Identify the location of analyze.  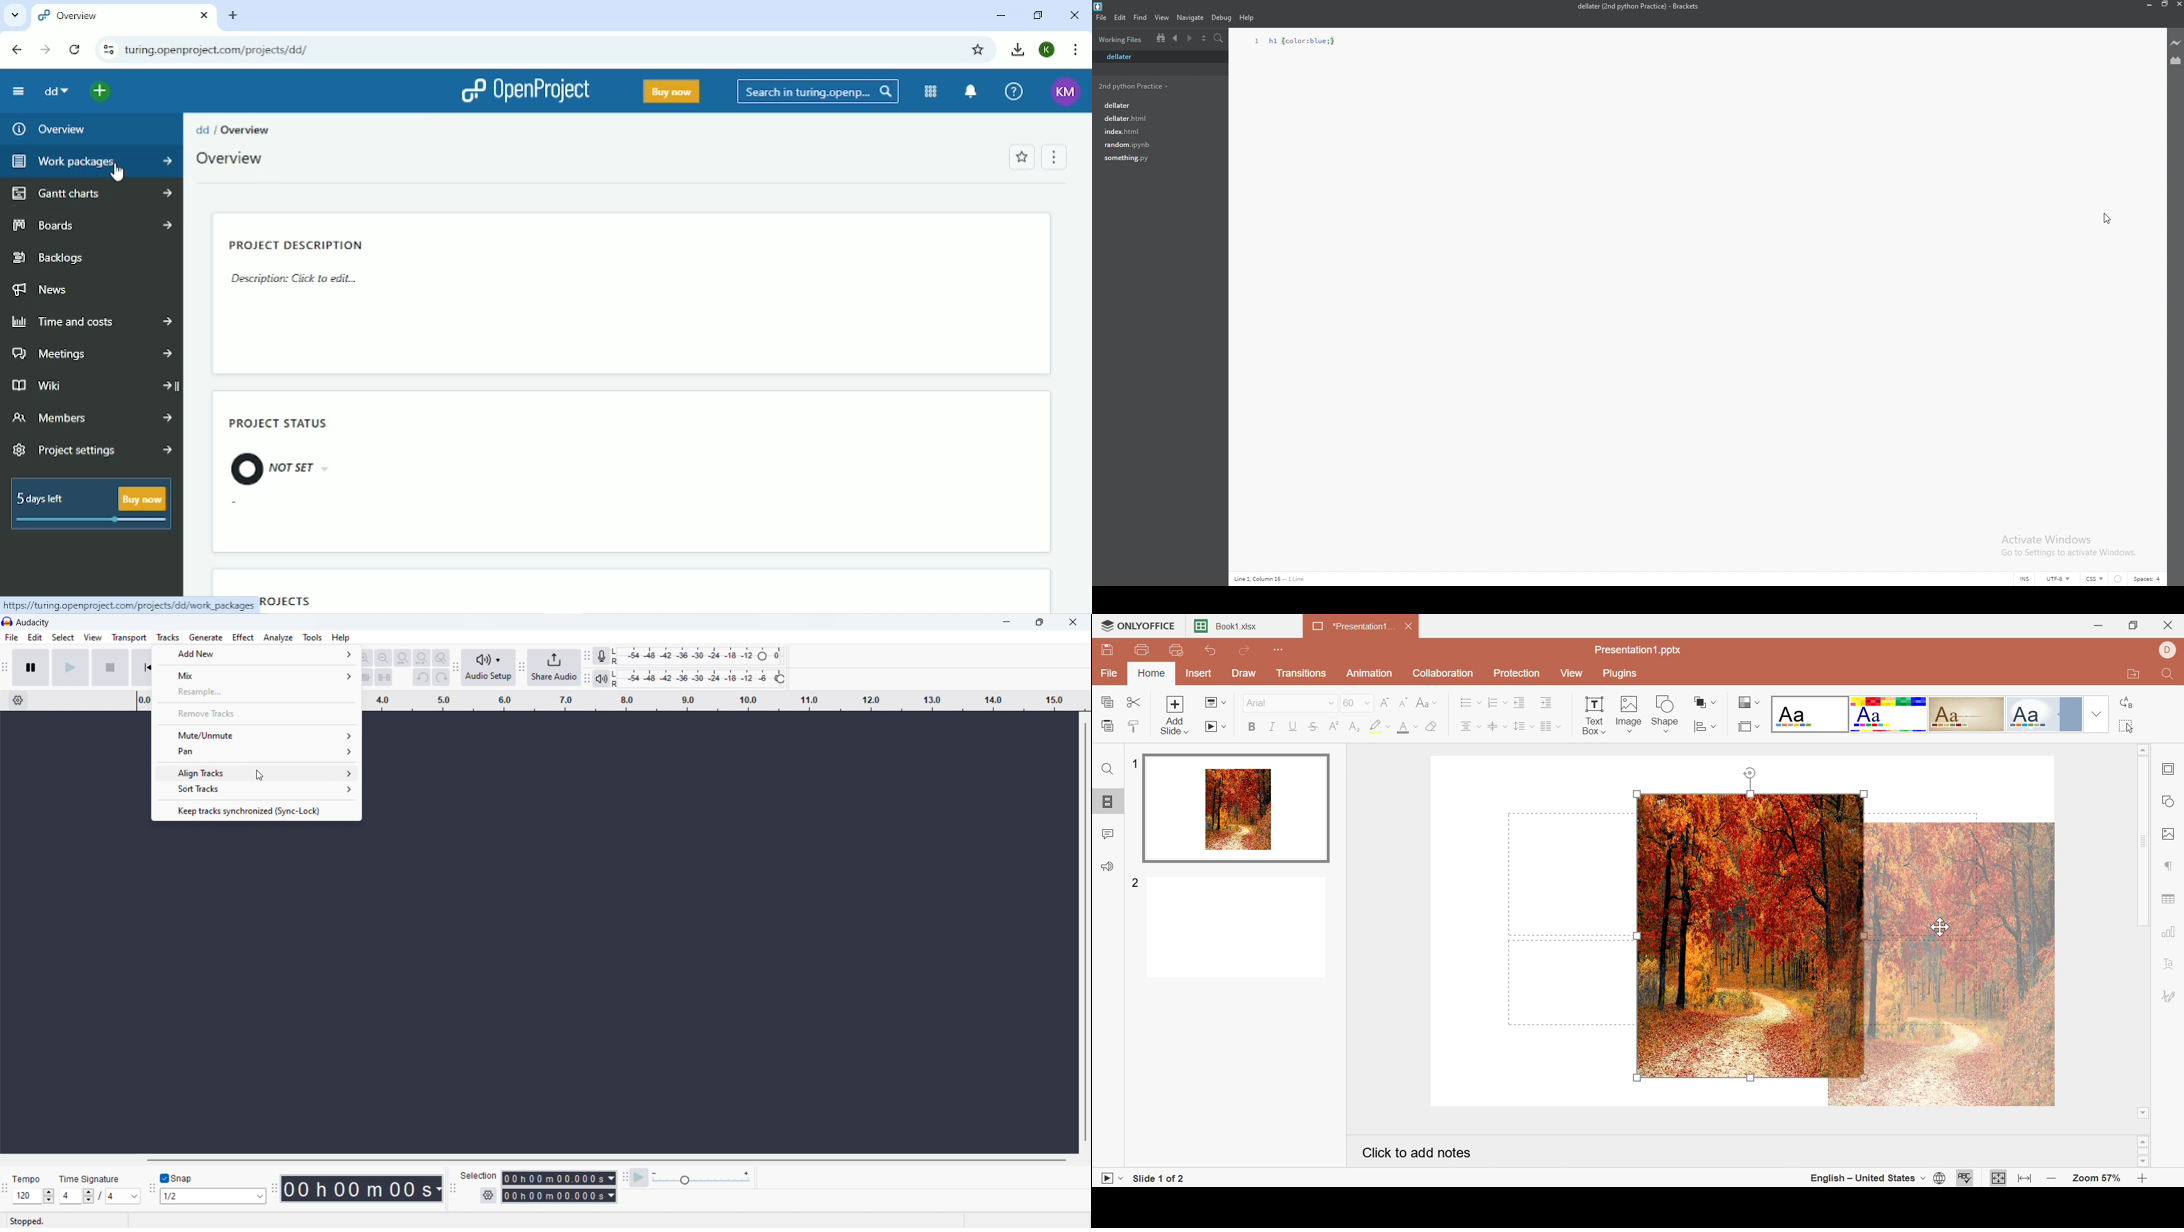
(279, 638).